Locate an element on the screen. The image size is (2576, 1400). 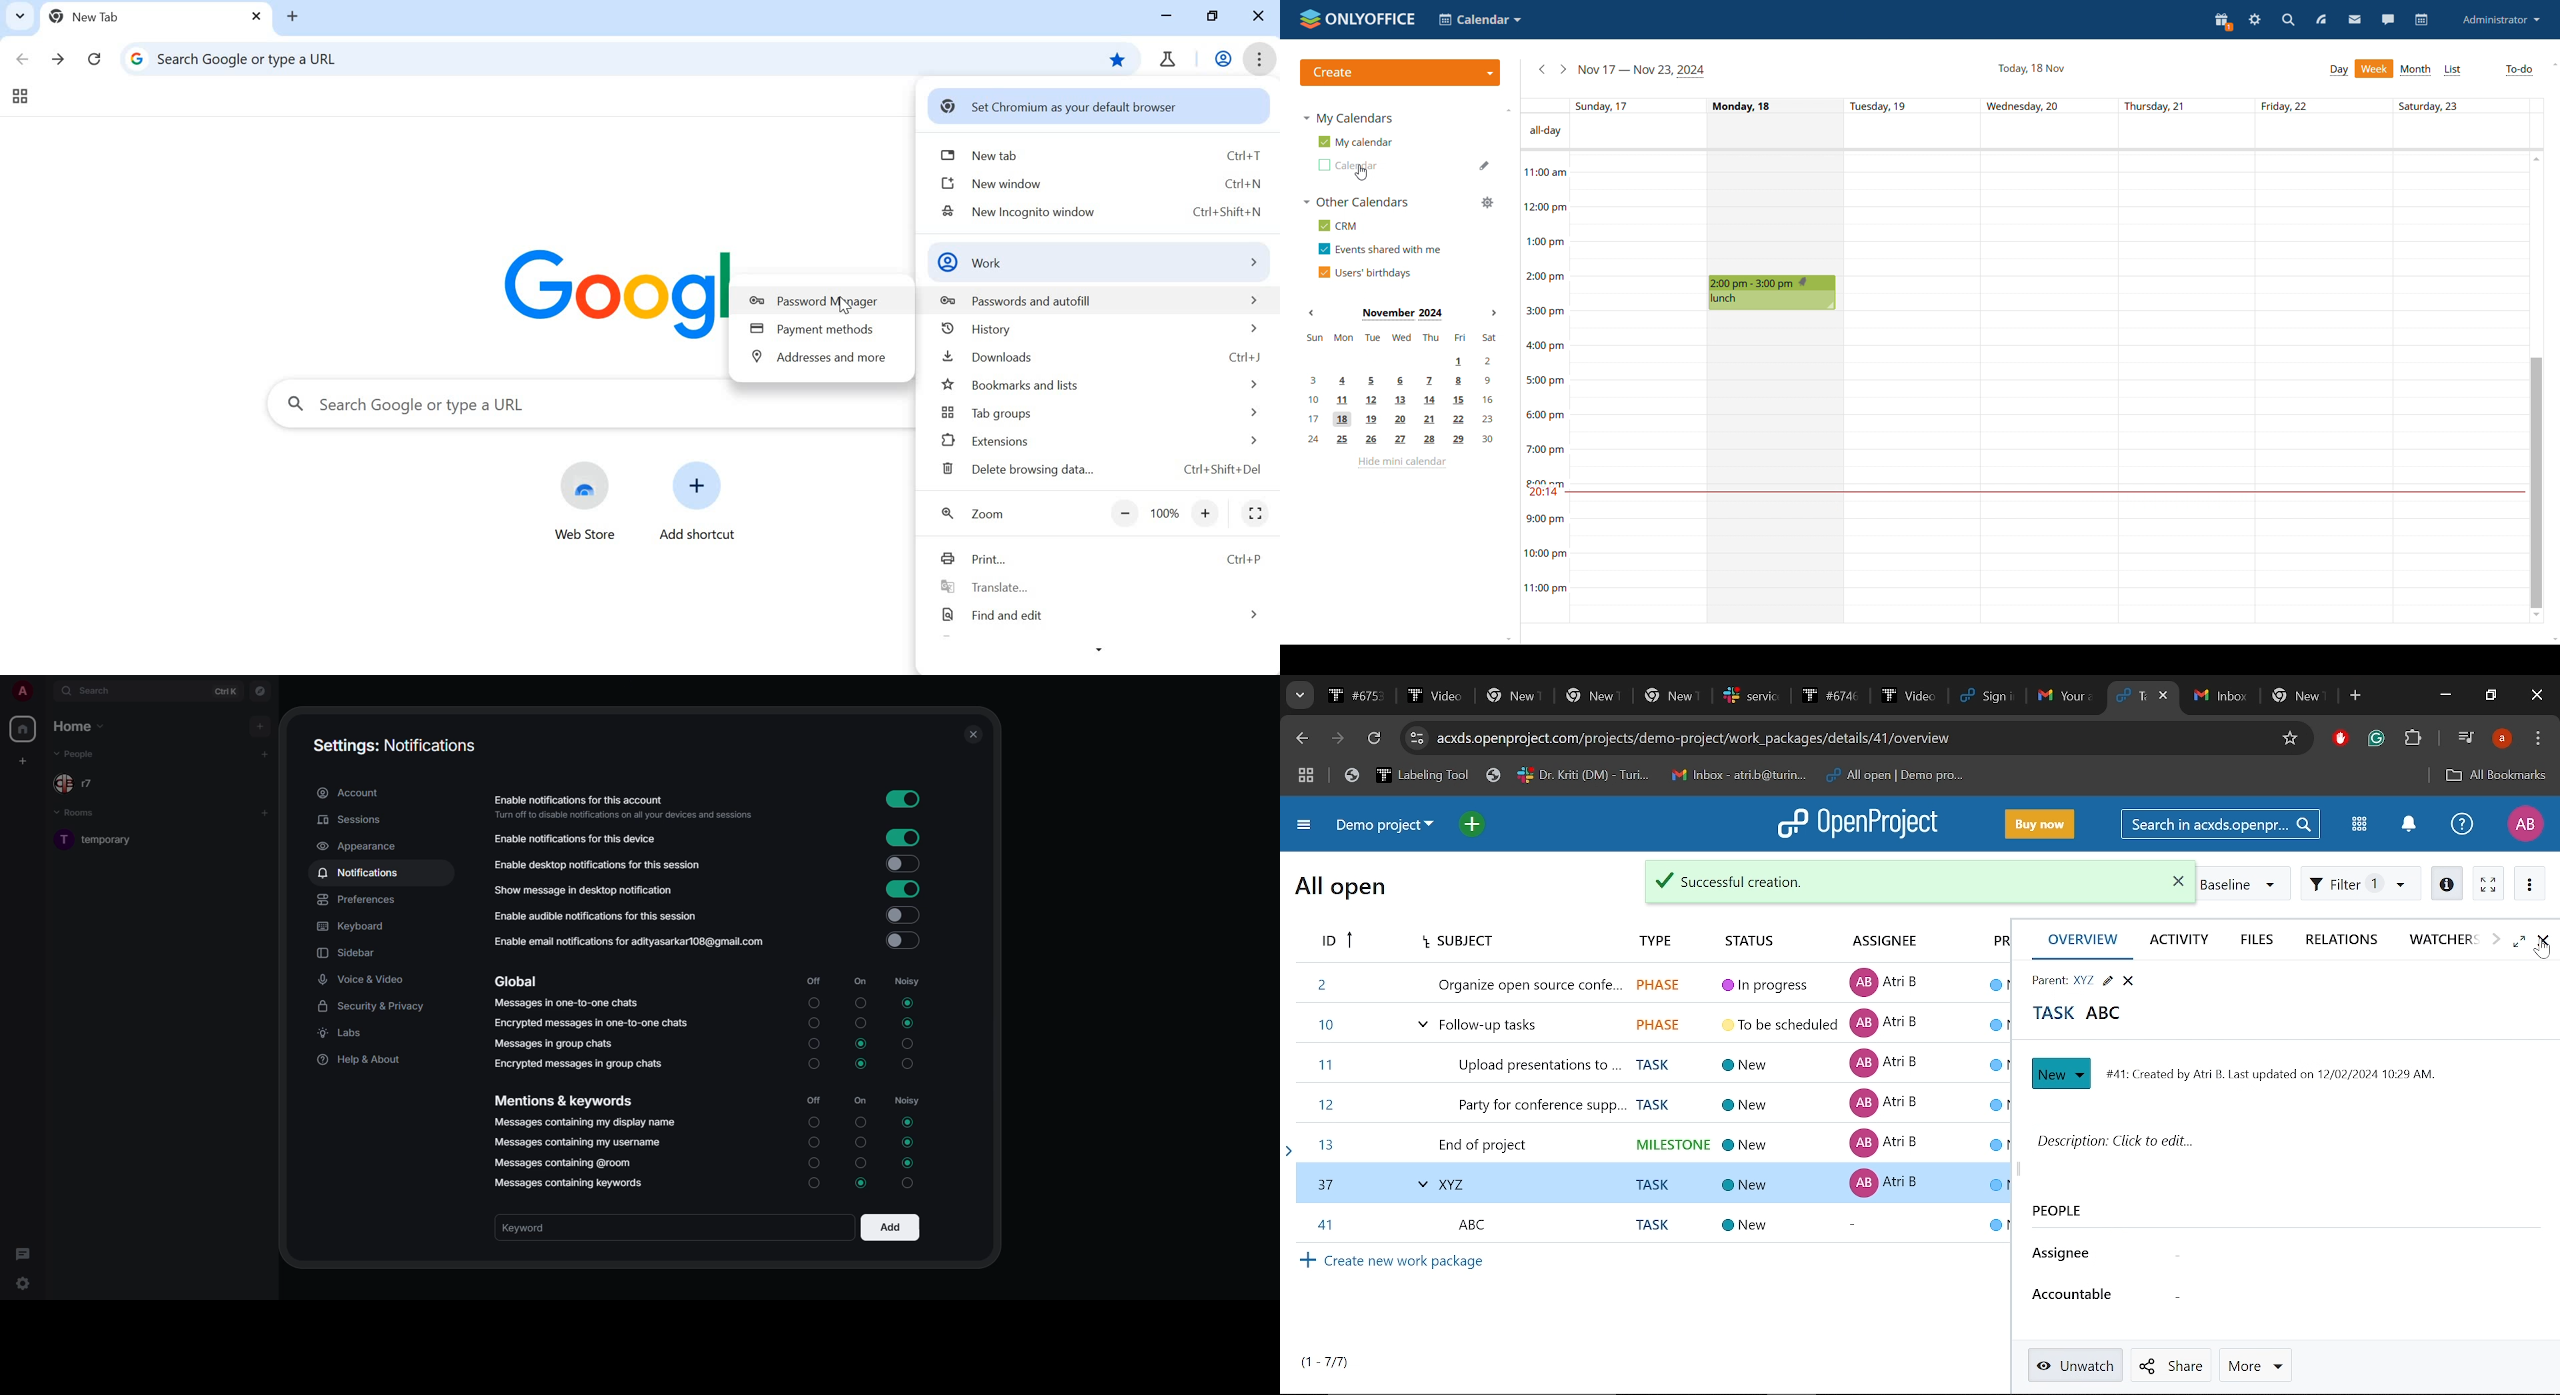
off is located at coordinates (813, 980).